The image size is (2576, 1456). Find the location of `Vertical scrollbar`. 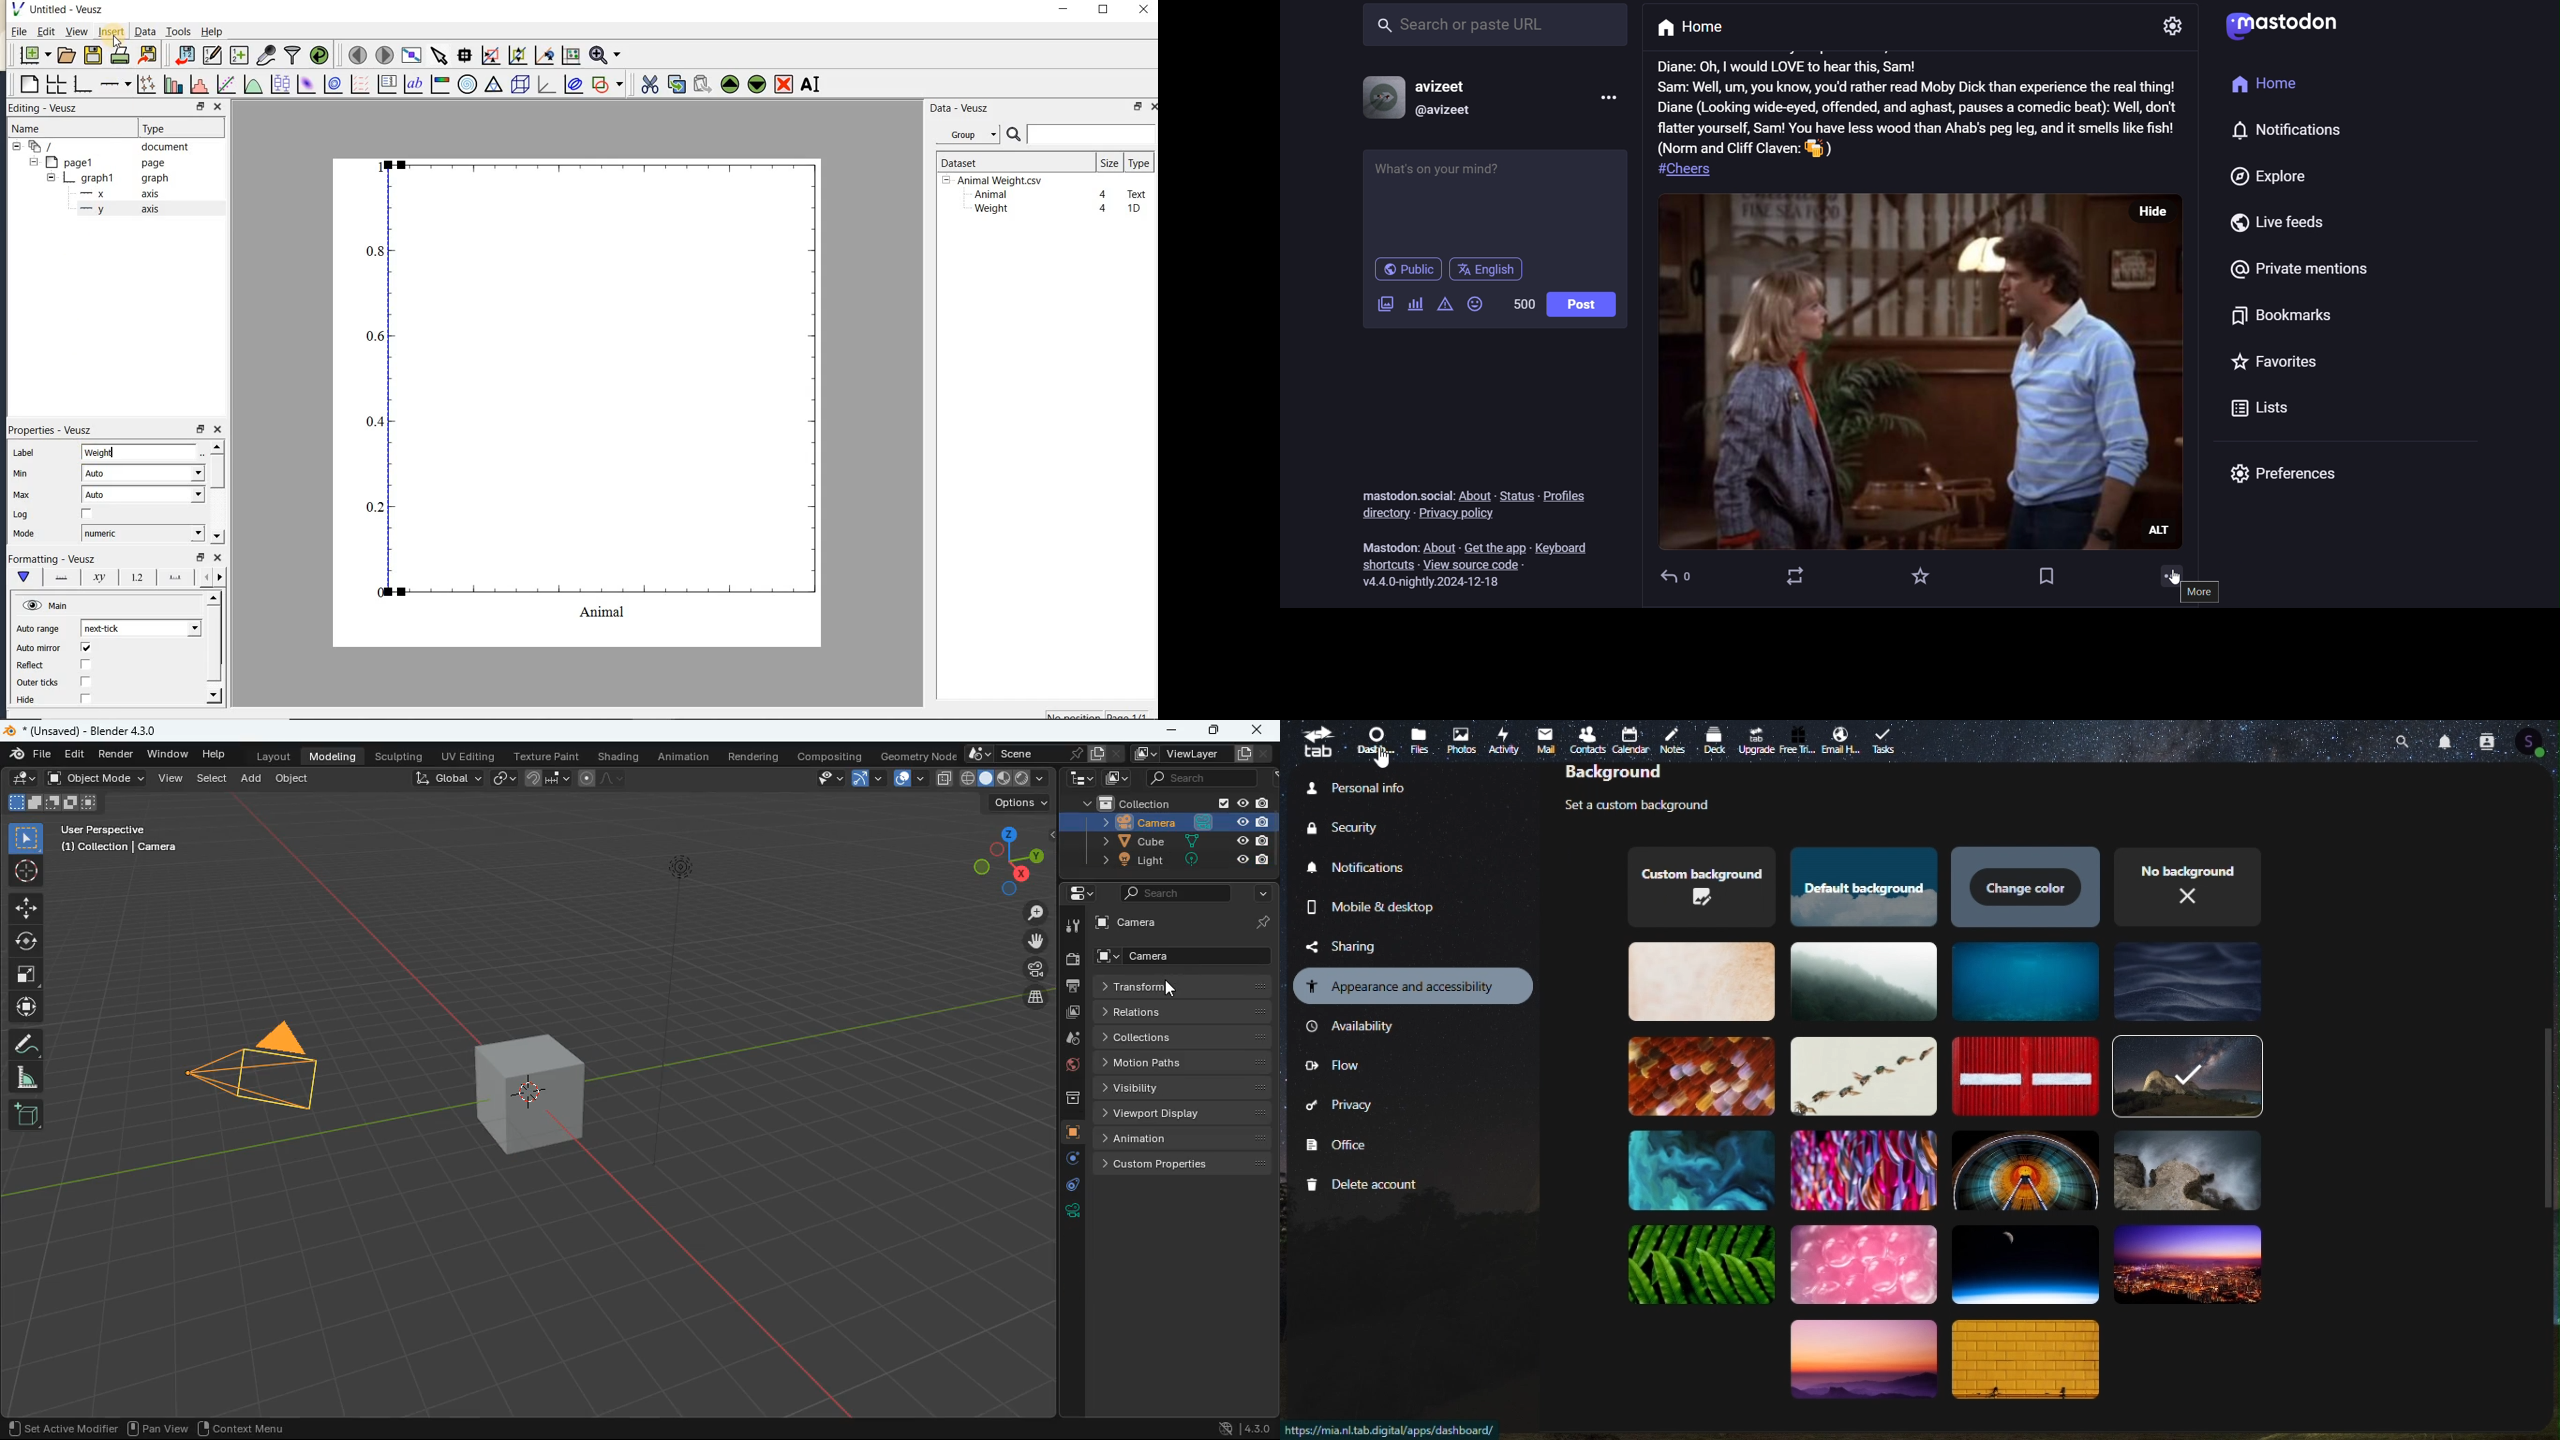

Vertical scrollbar is located at coordinates (2549, 1114).